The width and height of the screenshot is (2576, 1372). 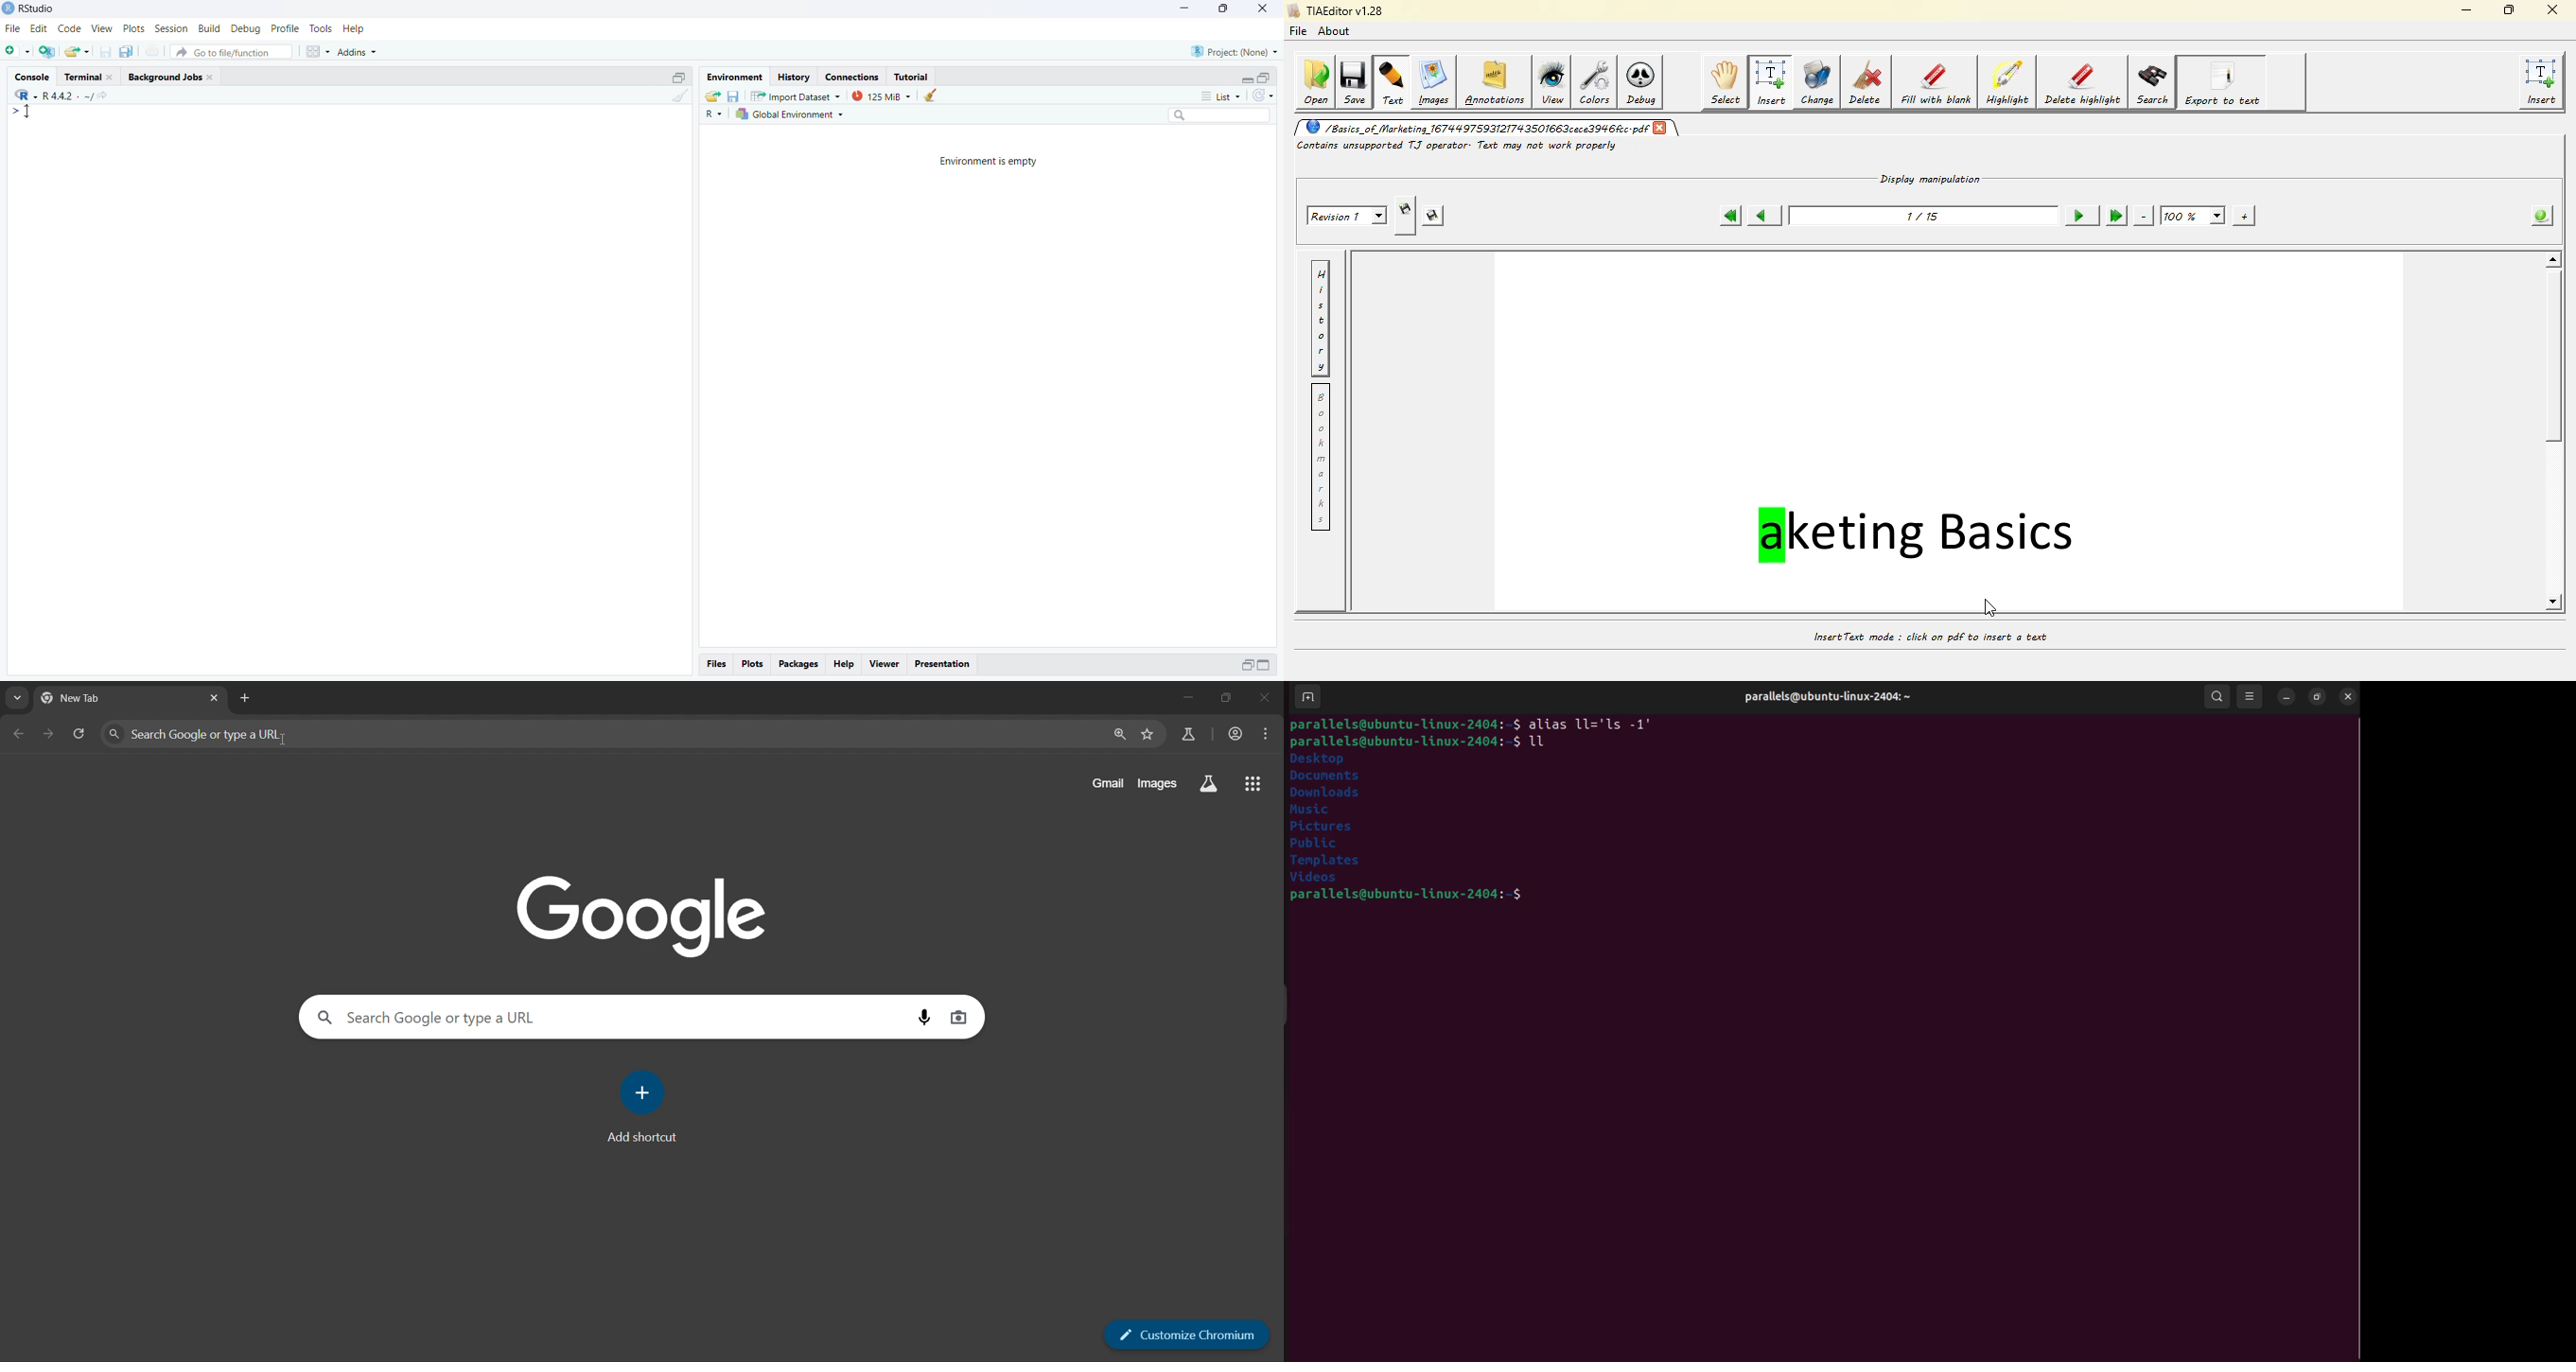 What do you see at coordinates (40, 29) in the screenshot?
I see `Edit` at bounding box center [40, 29].